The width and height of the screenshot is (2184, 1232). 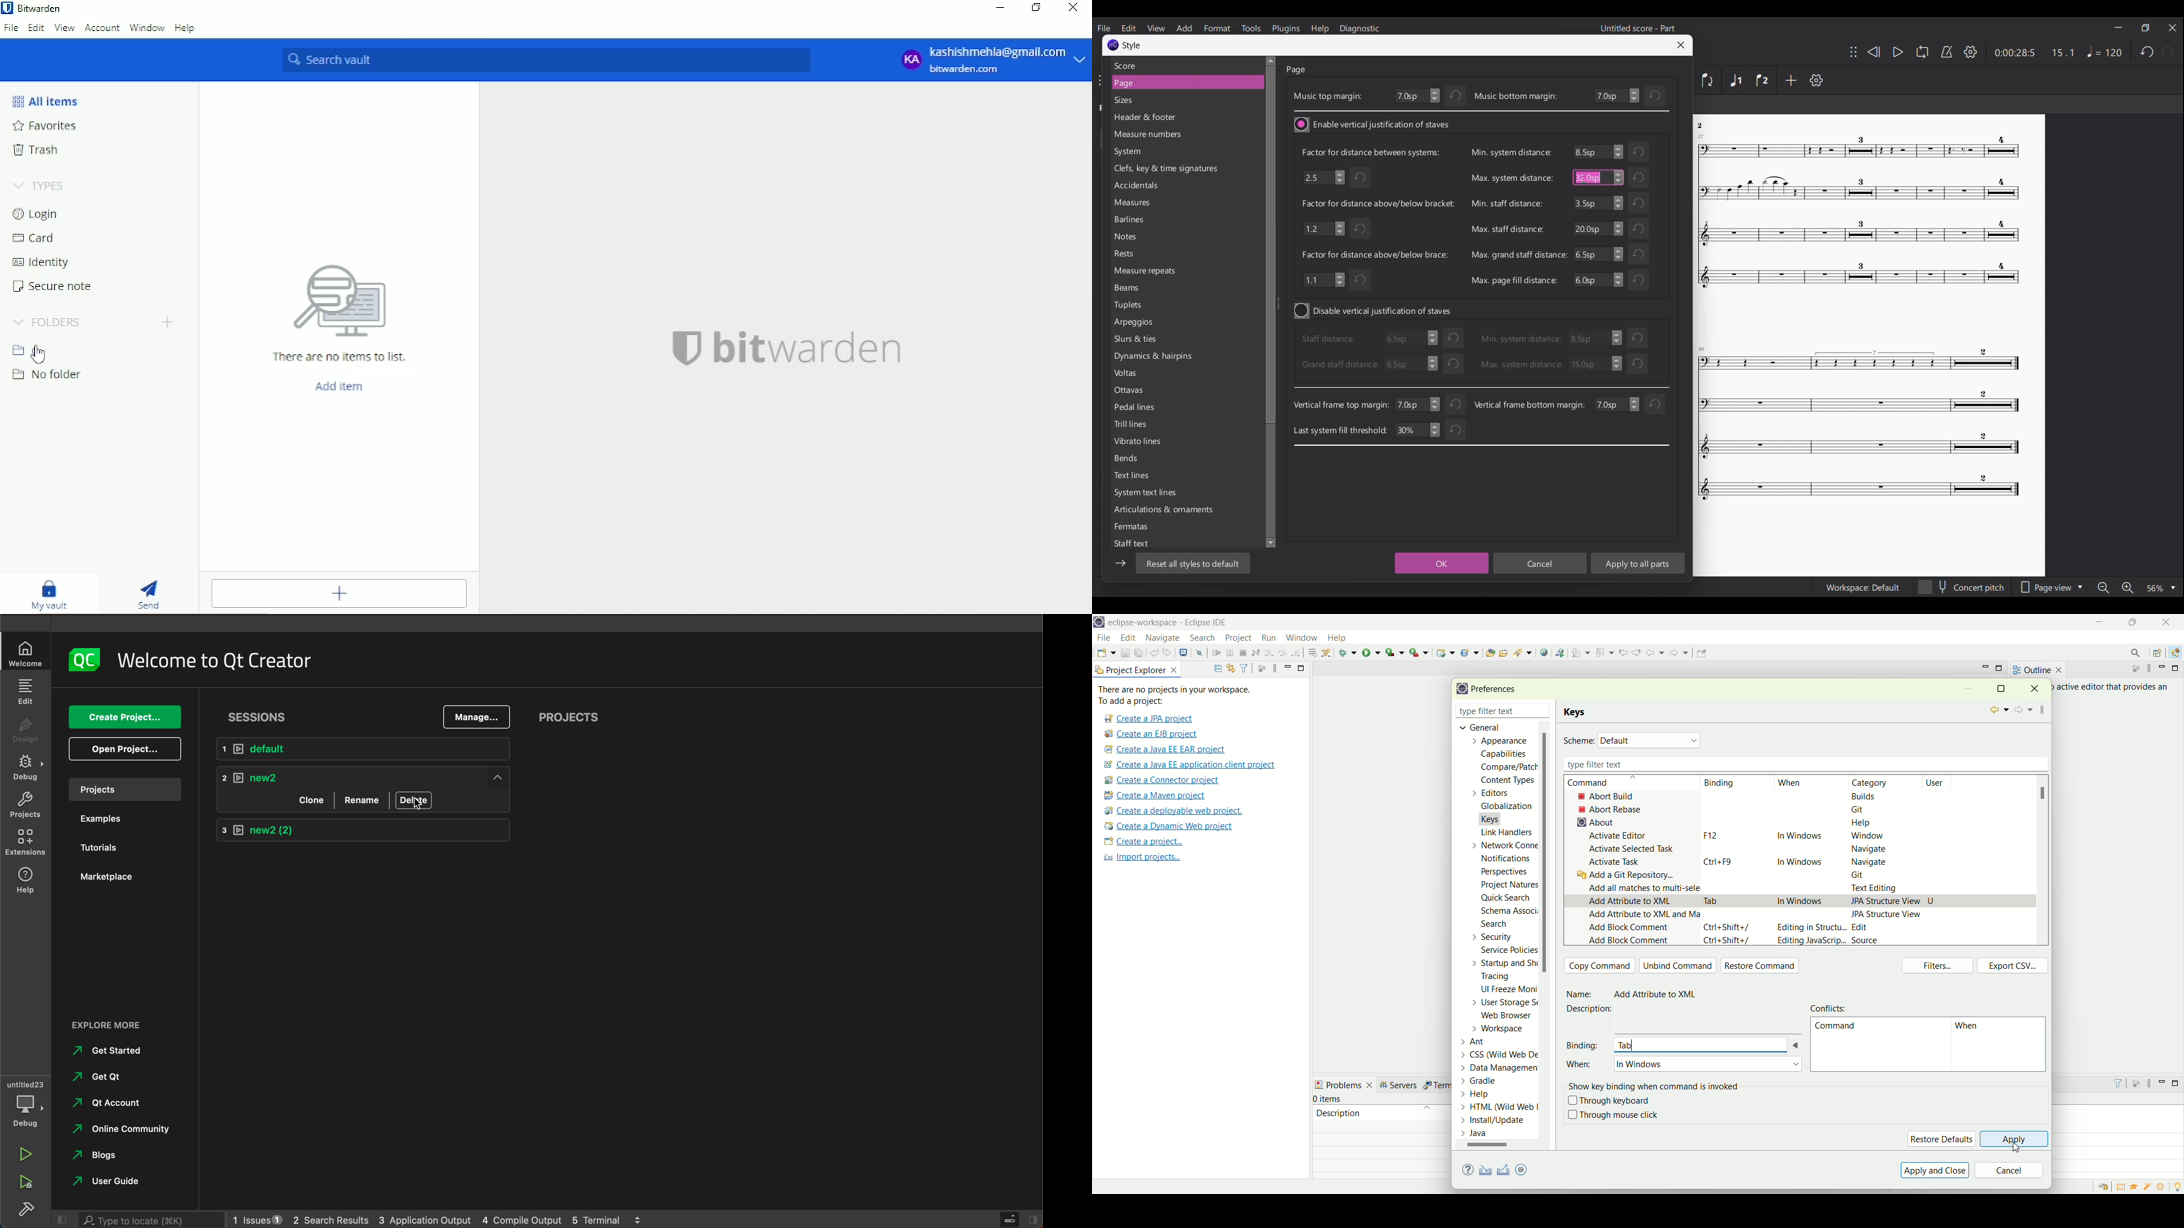 What do you see at coordinates (1271, 302) in the screenshot?
I see `Vertical slide bar` at bounding box center [1271, 302].